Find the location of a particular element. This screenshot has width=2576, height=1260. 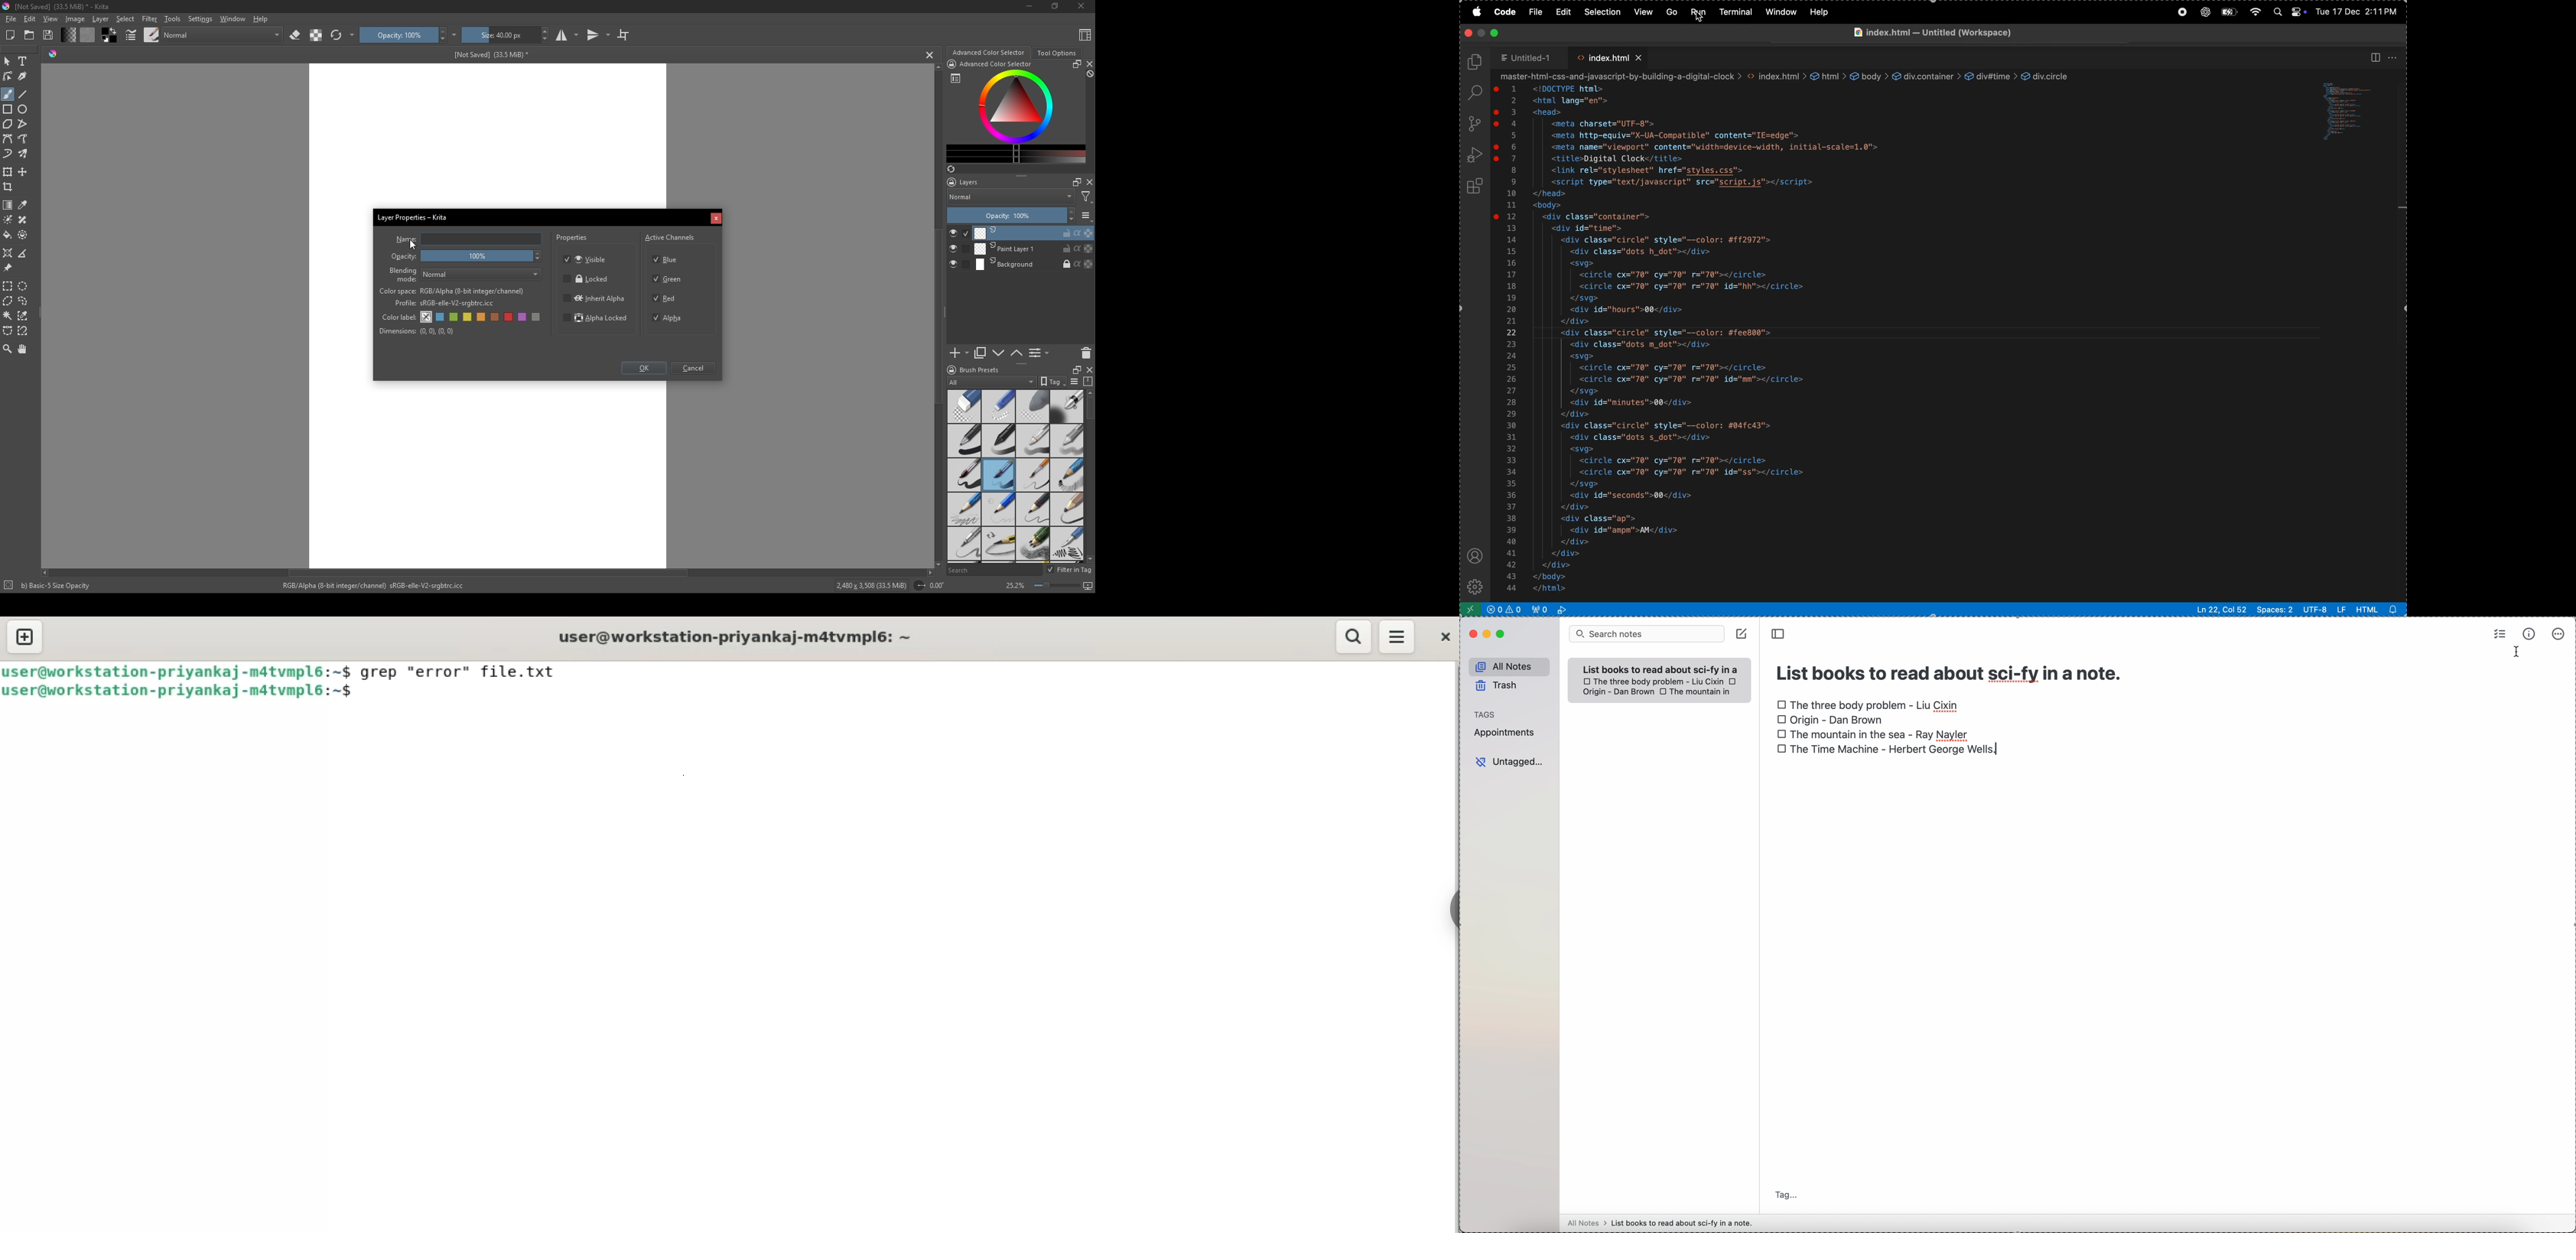

Inherit alpha is located at coordinates (594, 297).